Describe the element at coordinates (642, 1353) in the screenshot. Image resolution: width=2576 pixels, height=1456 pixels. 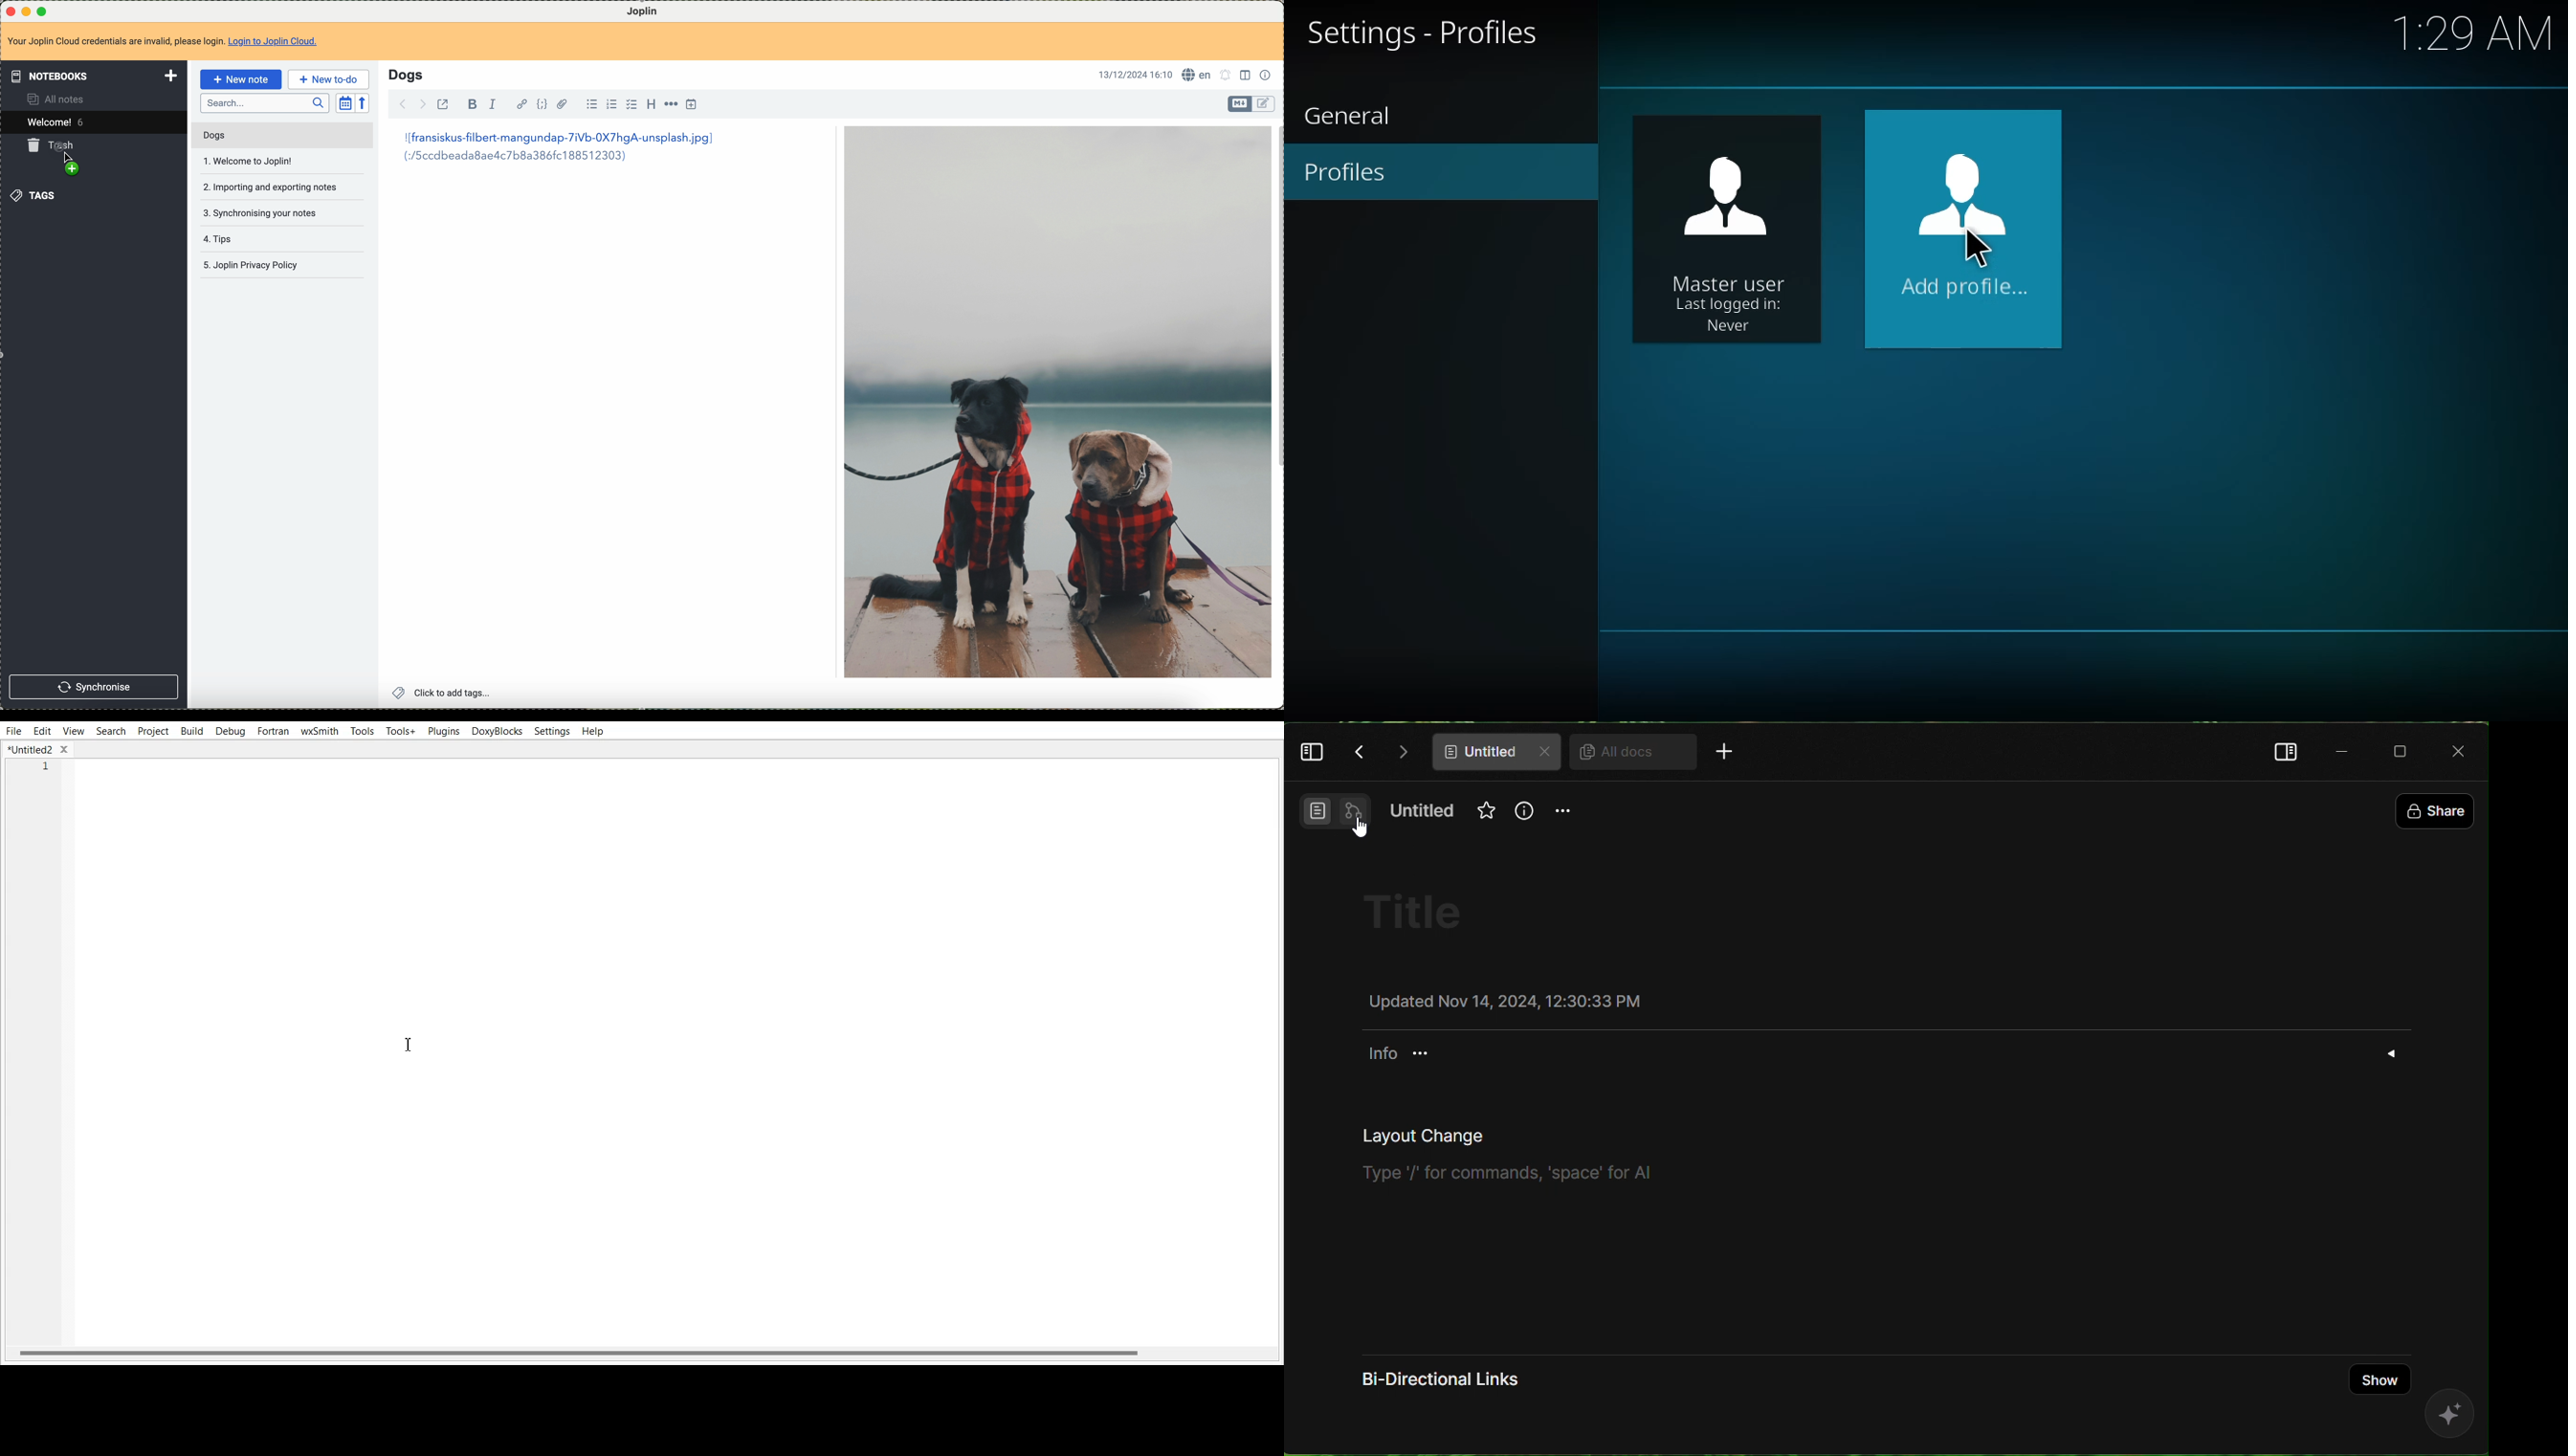
I see `Horizontal scroll bar` at that location.